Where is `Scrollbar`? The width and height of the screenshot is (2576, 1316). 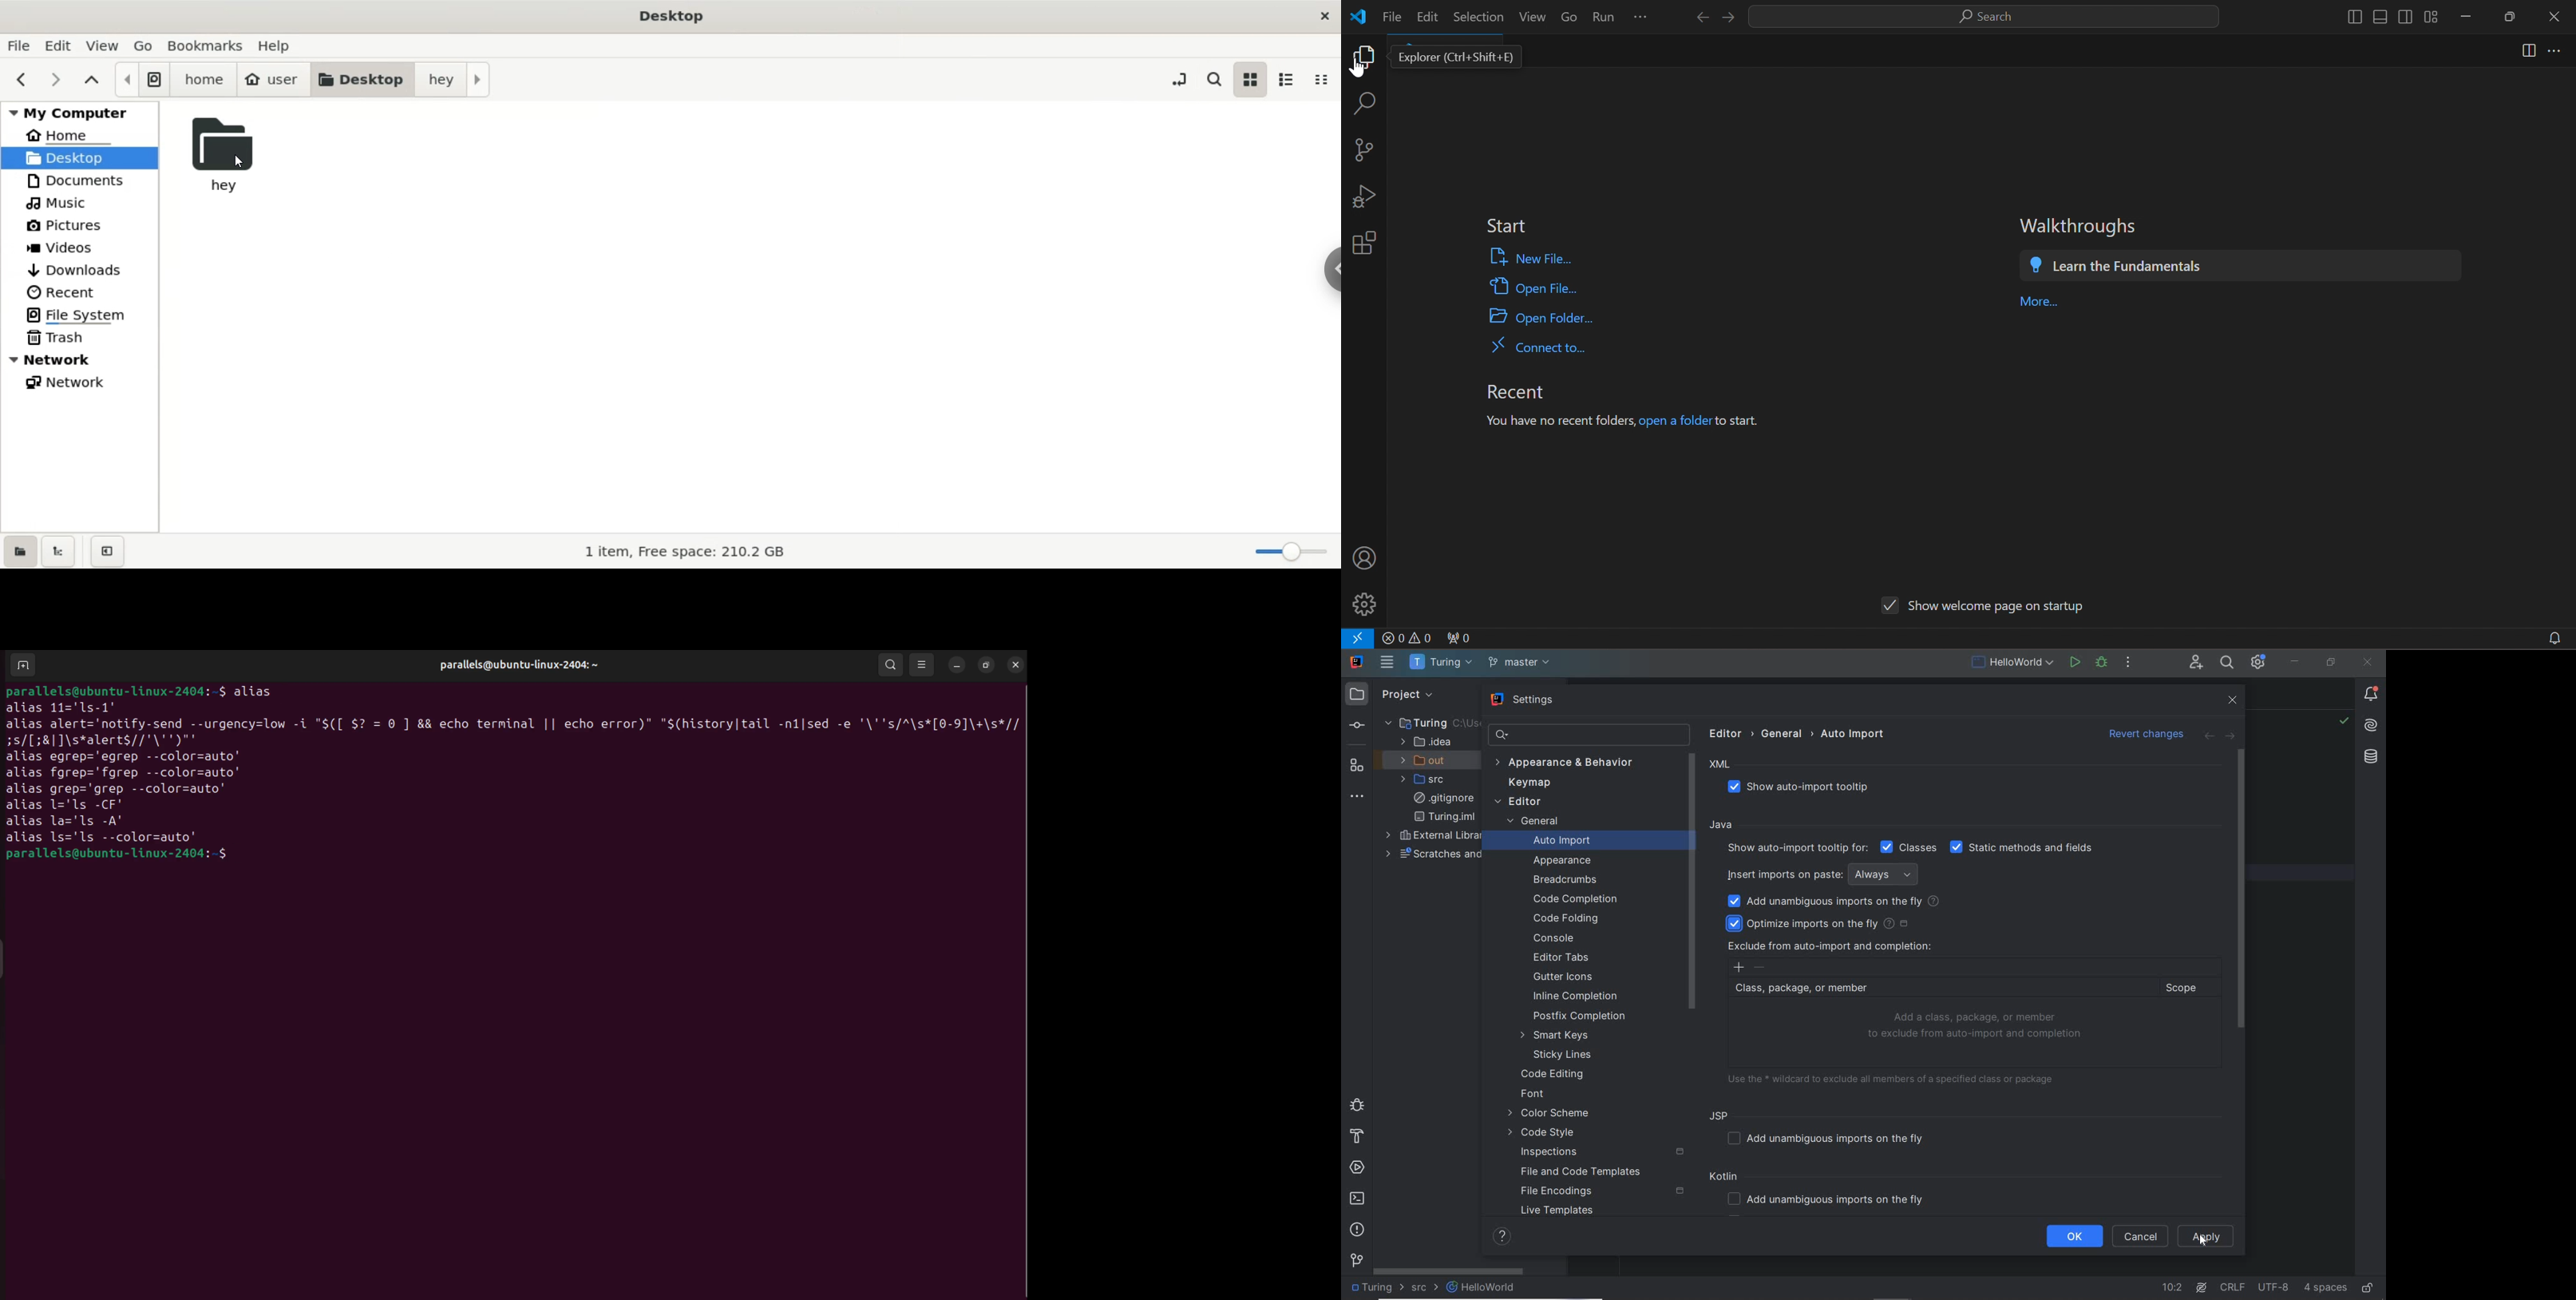
Scrollbar is located at coordinates (1692, 880).